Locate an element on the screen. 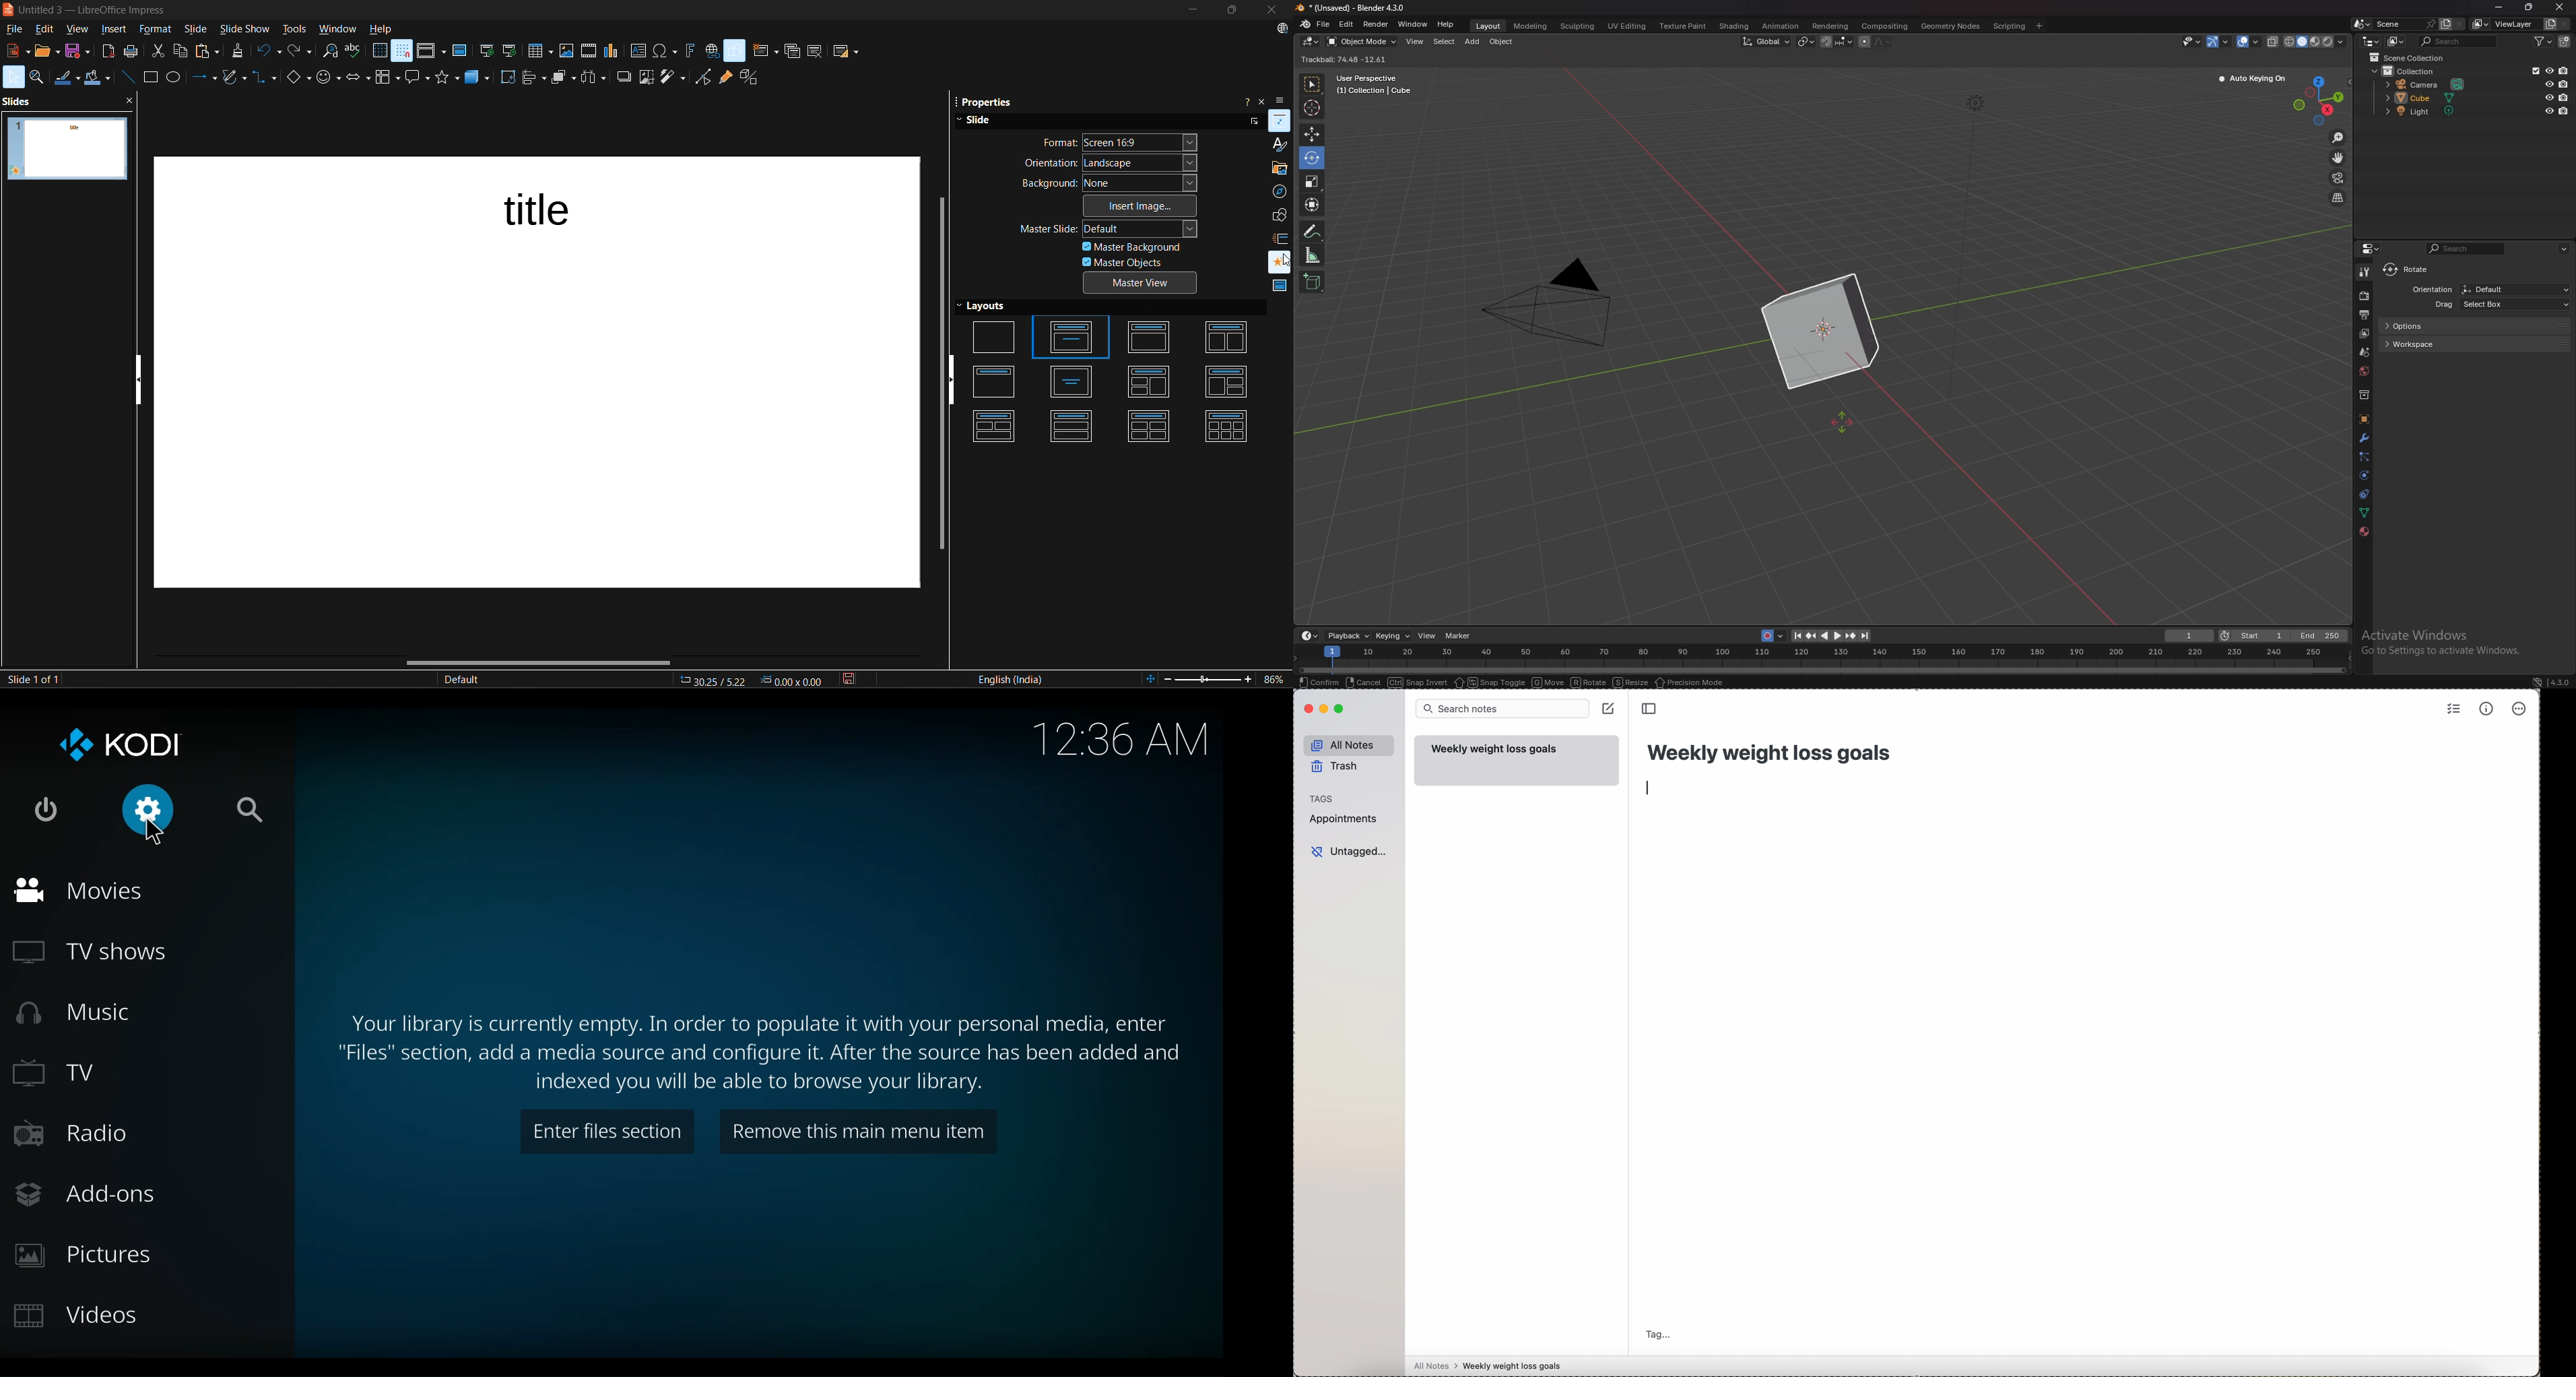 The image size is (2576, 1400). curves and polygons is located at coordinates (234, 77).